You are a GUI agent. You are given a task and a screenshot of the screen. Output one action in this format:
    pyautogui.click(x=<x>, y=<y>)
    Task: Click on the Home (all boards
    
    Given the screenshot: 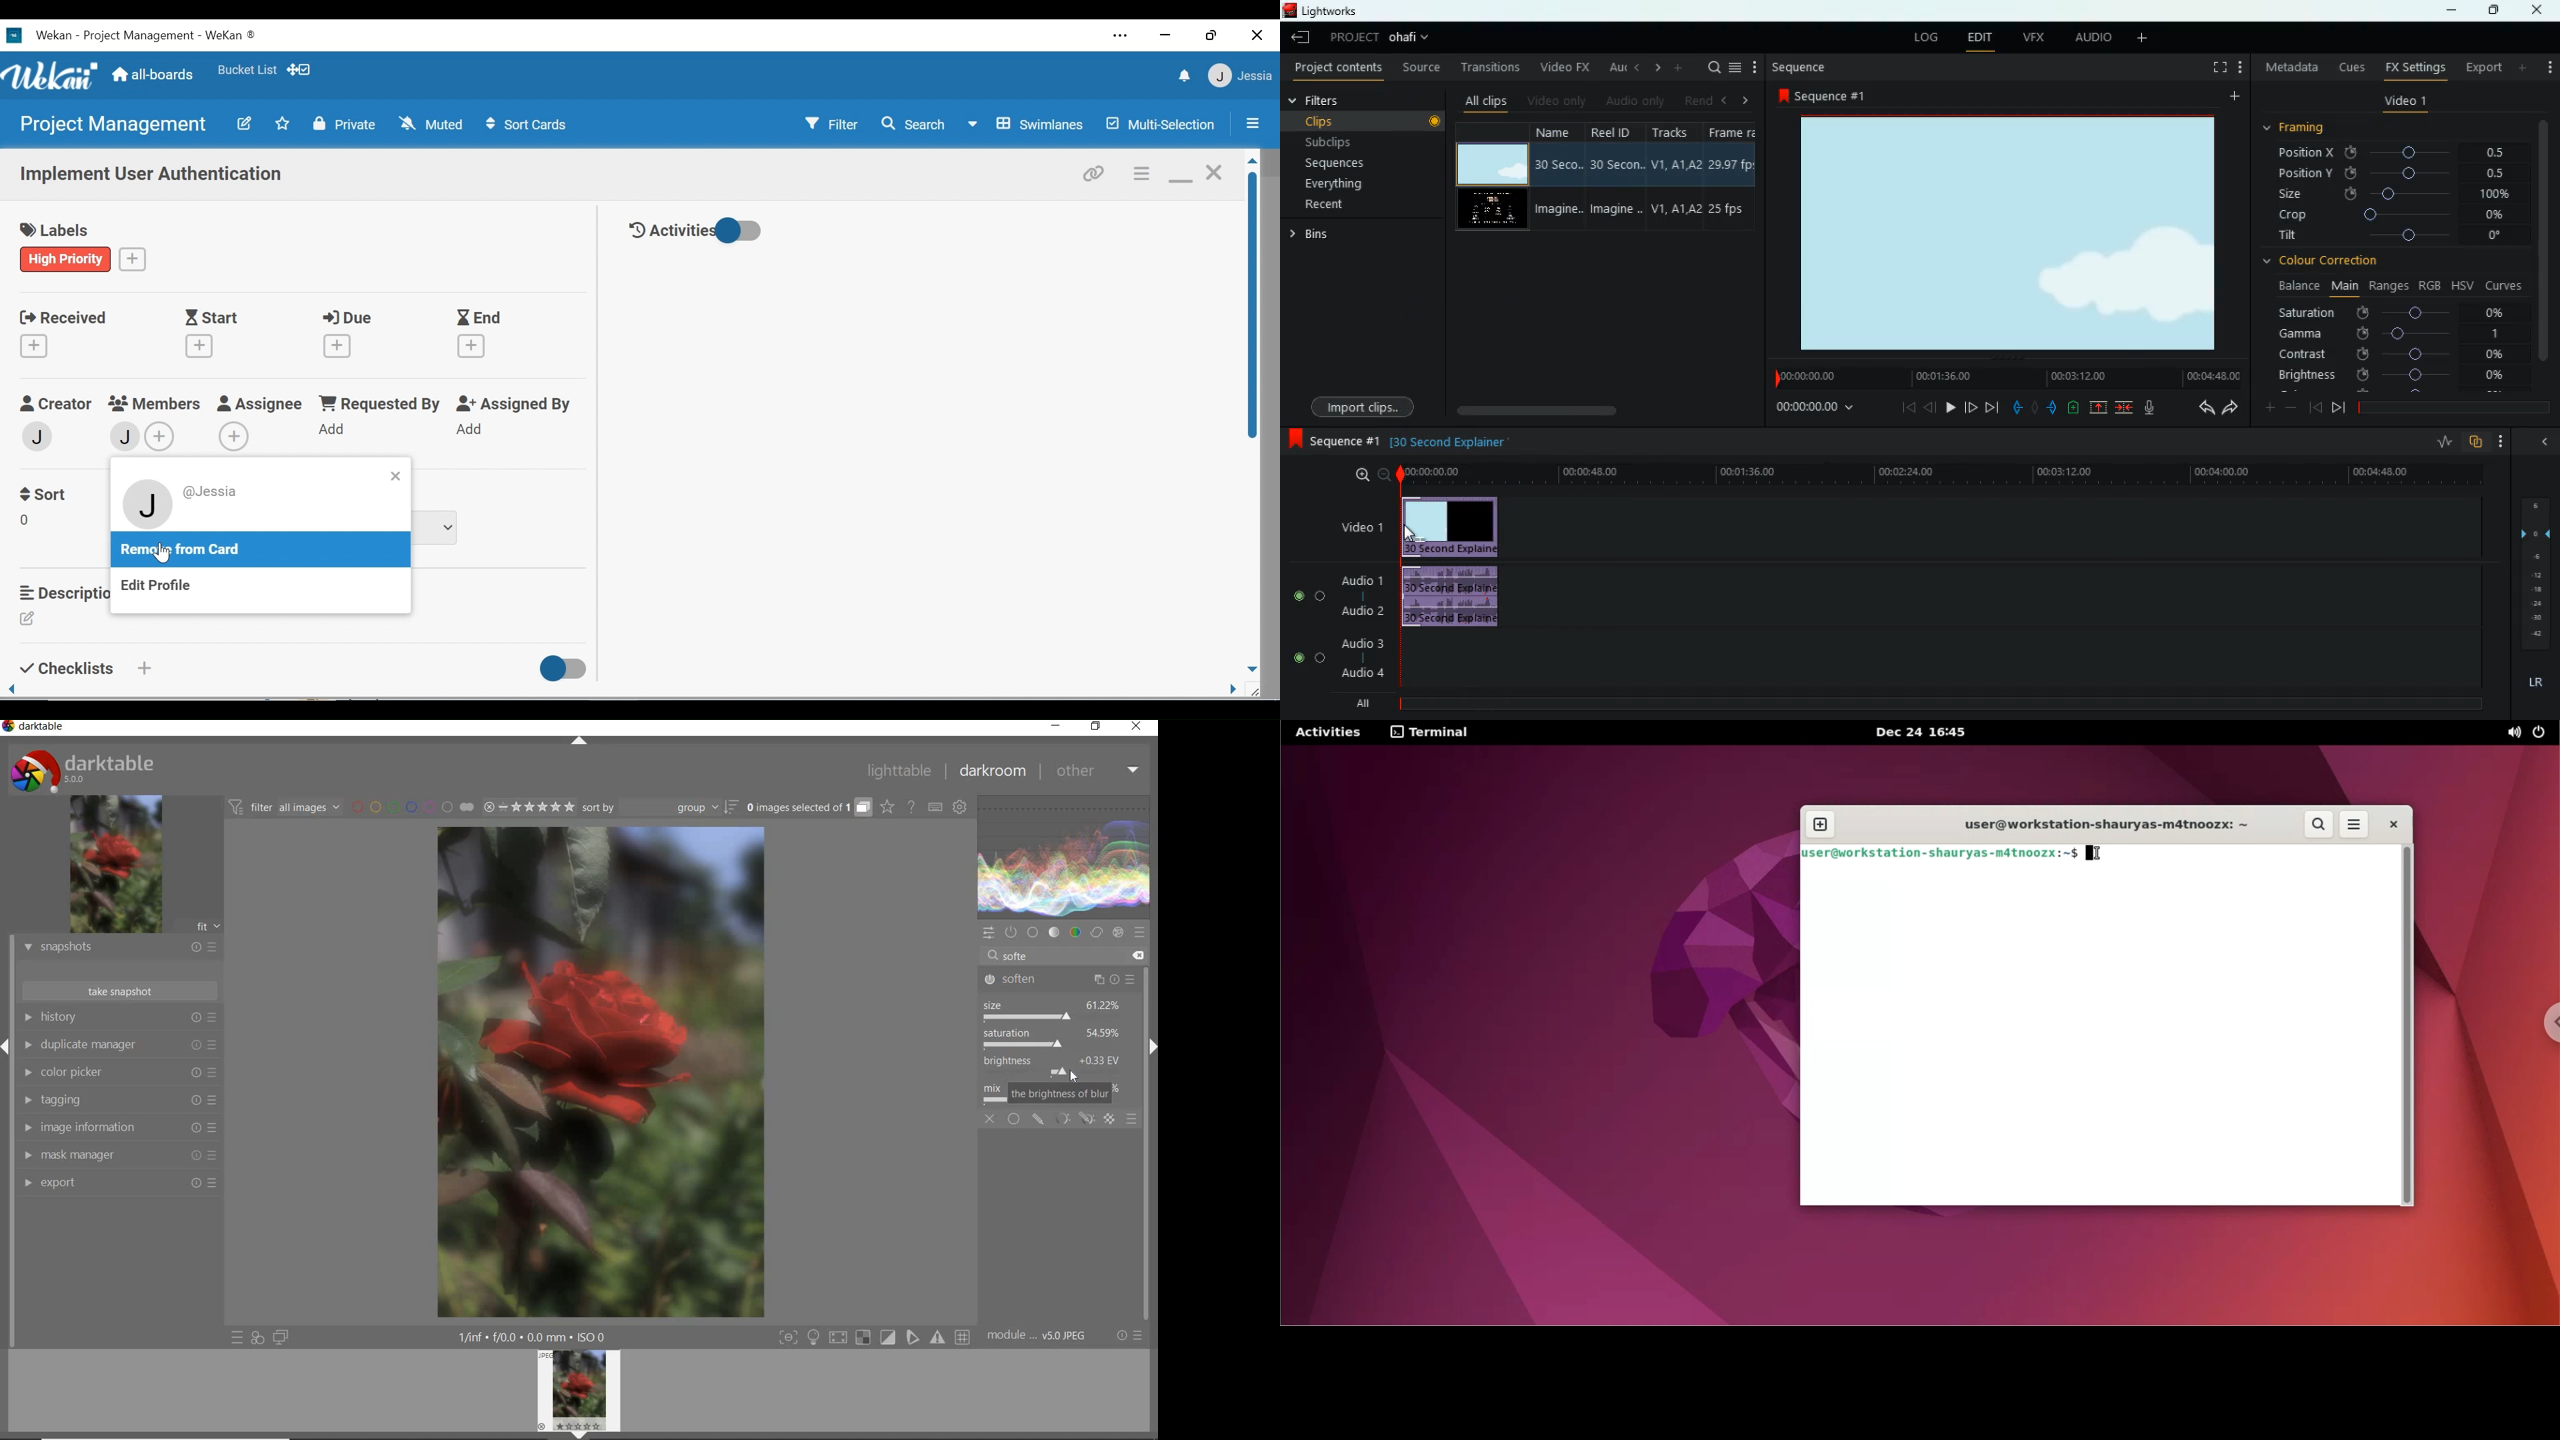 What is the action you would take?
    pyautogui.click(x=154, y=73)
    